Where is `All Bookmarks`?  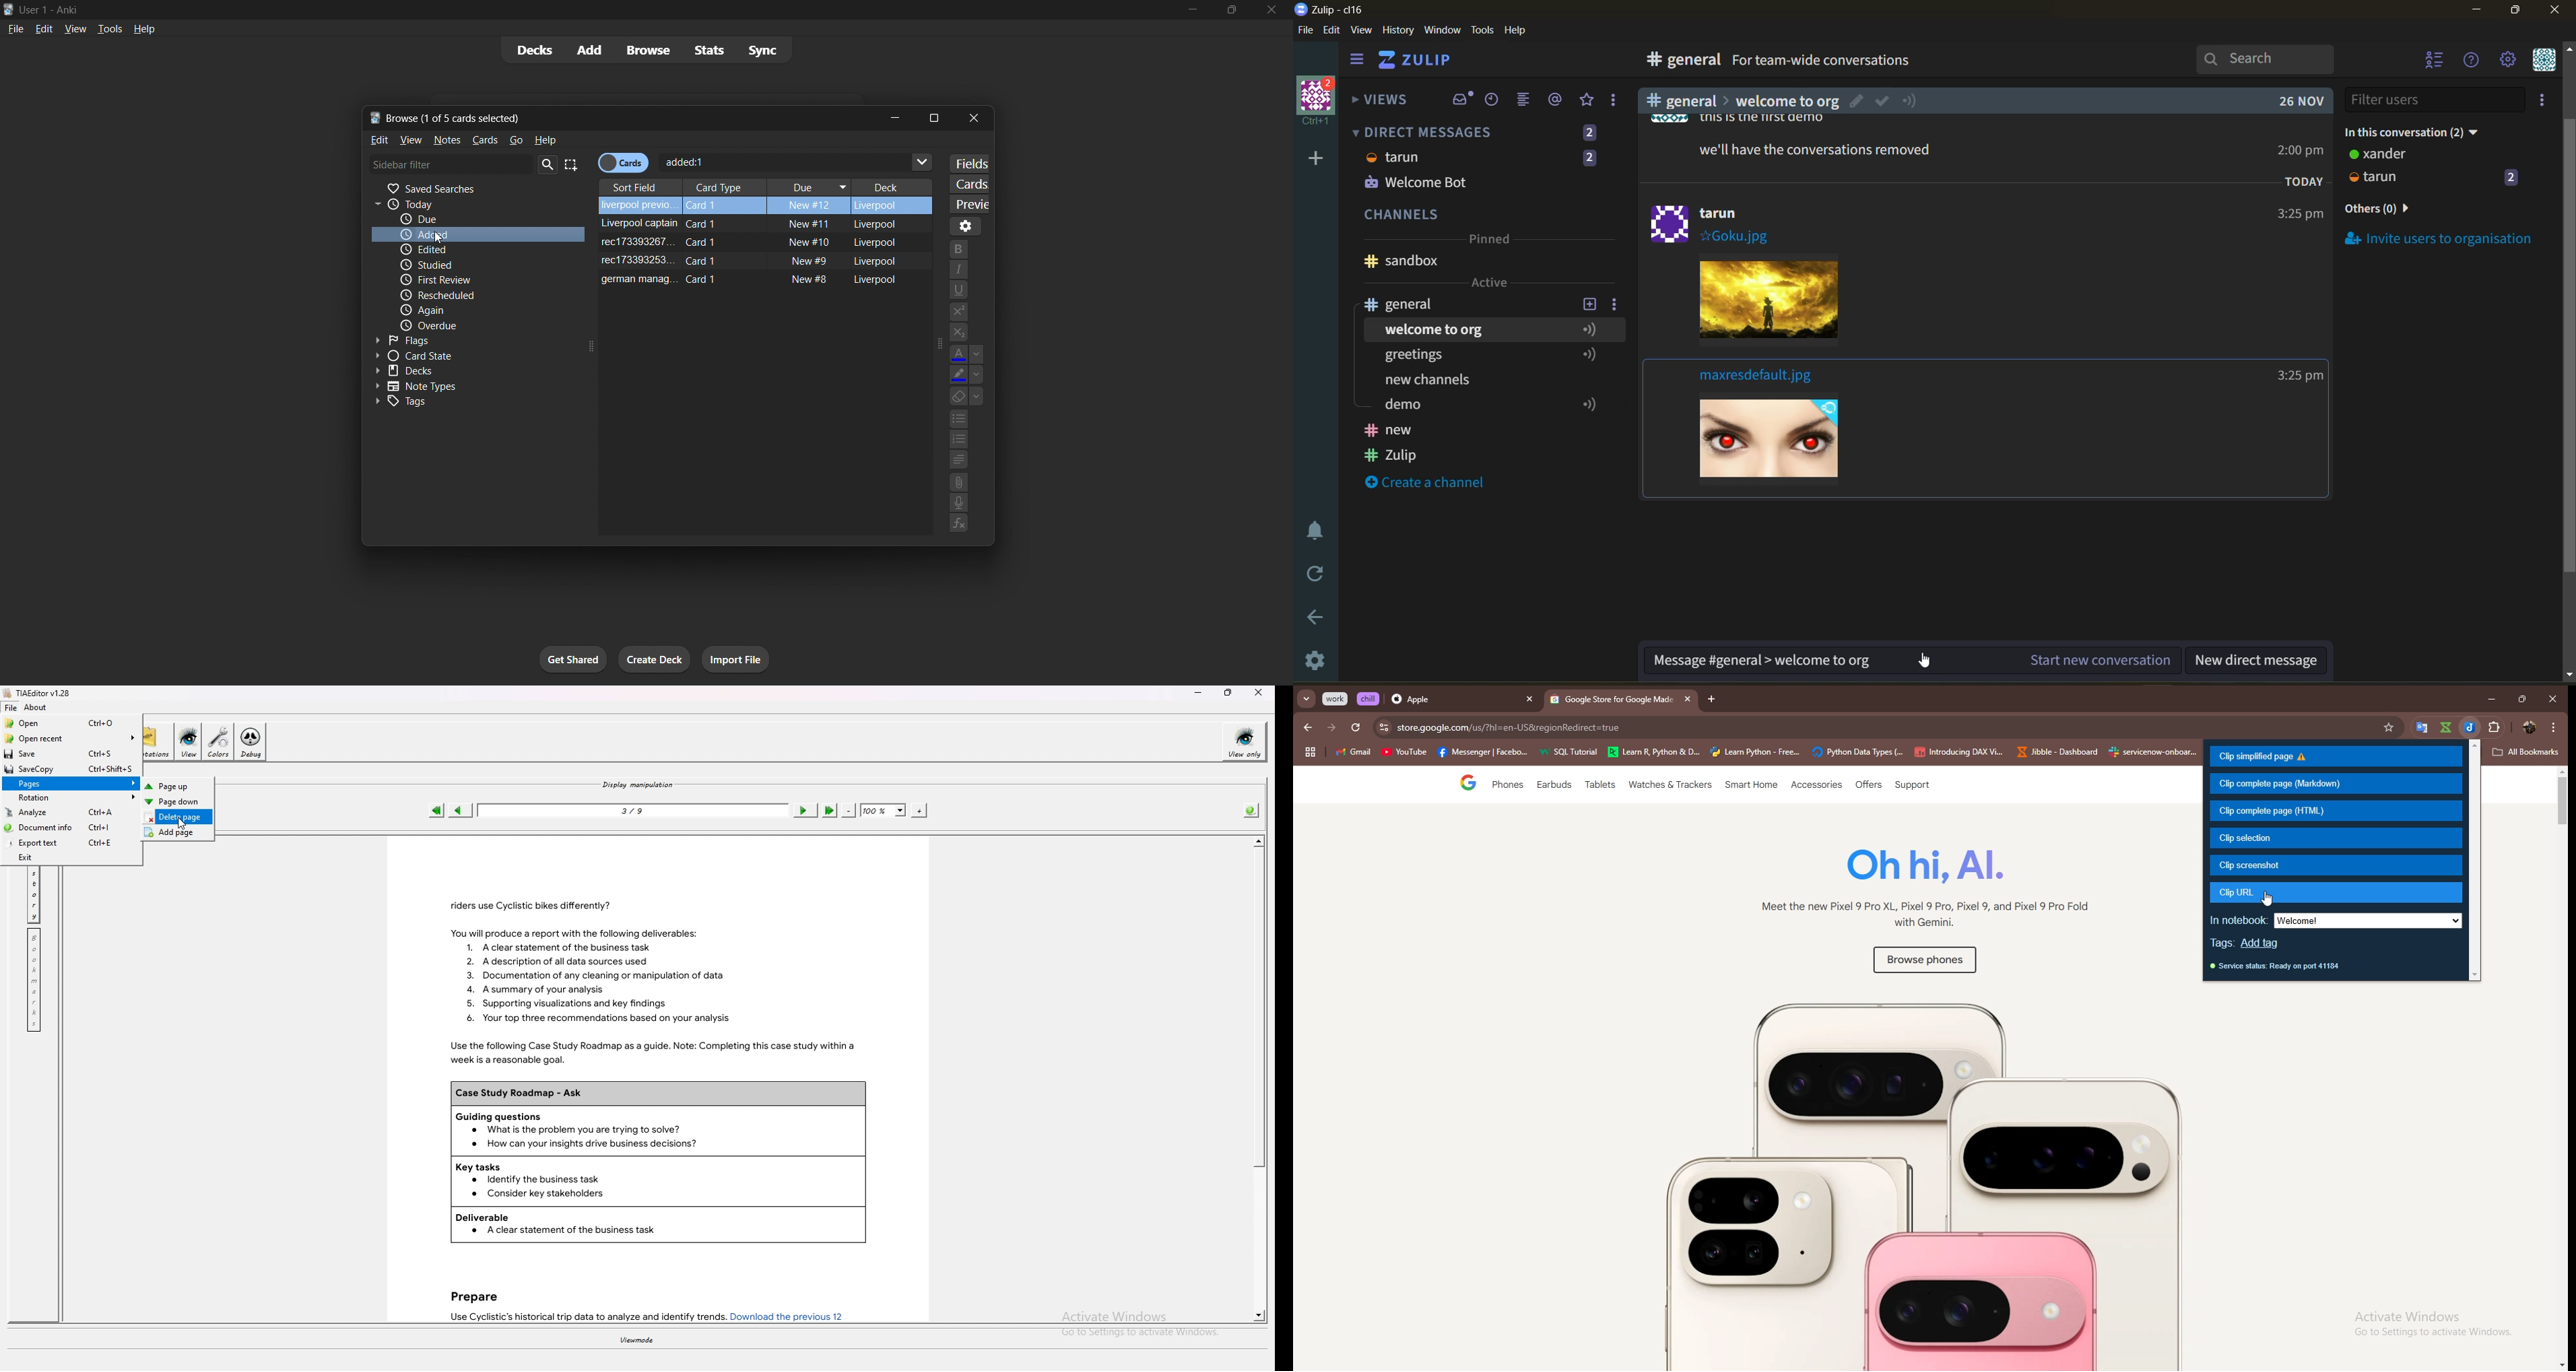
All Bookmarks is located at coordinates (2527, 752).